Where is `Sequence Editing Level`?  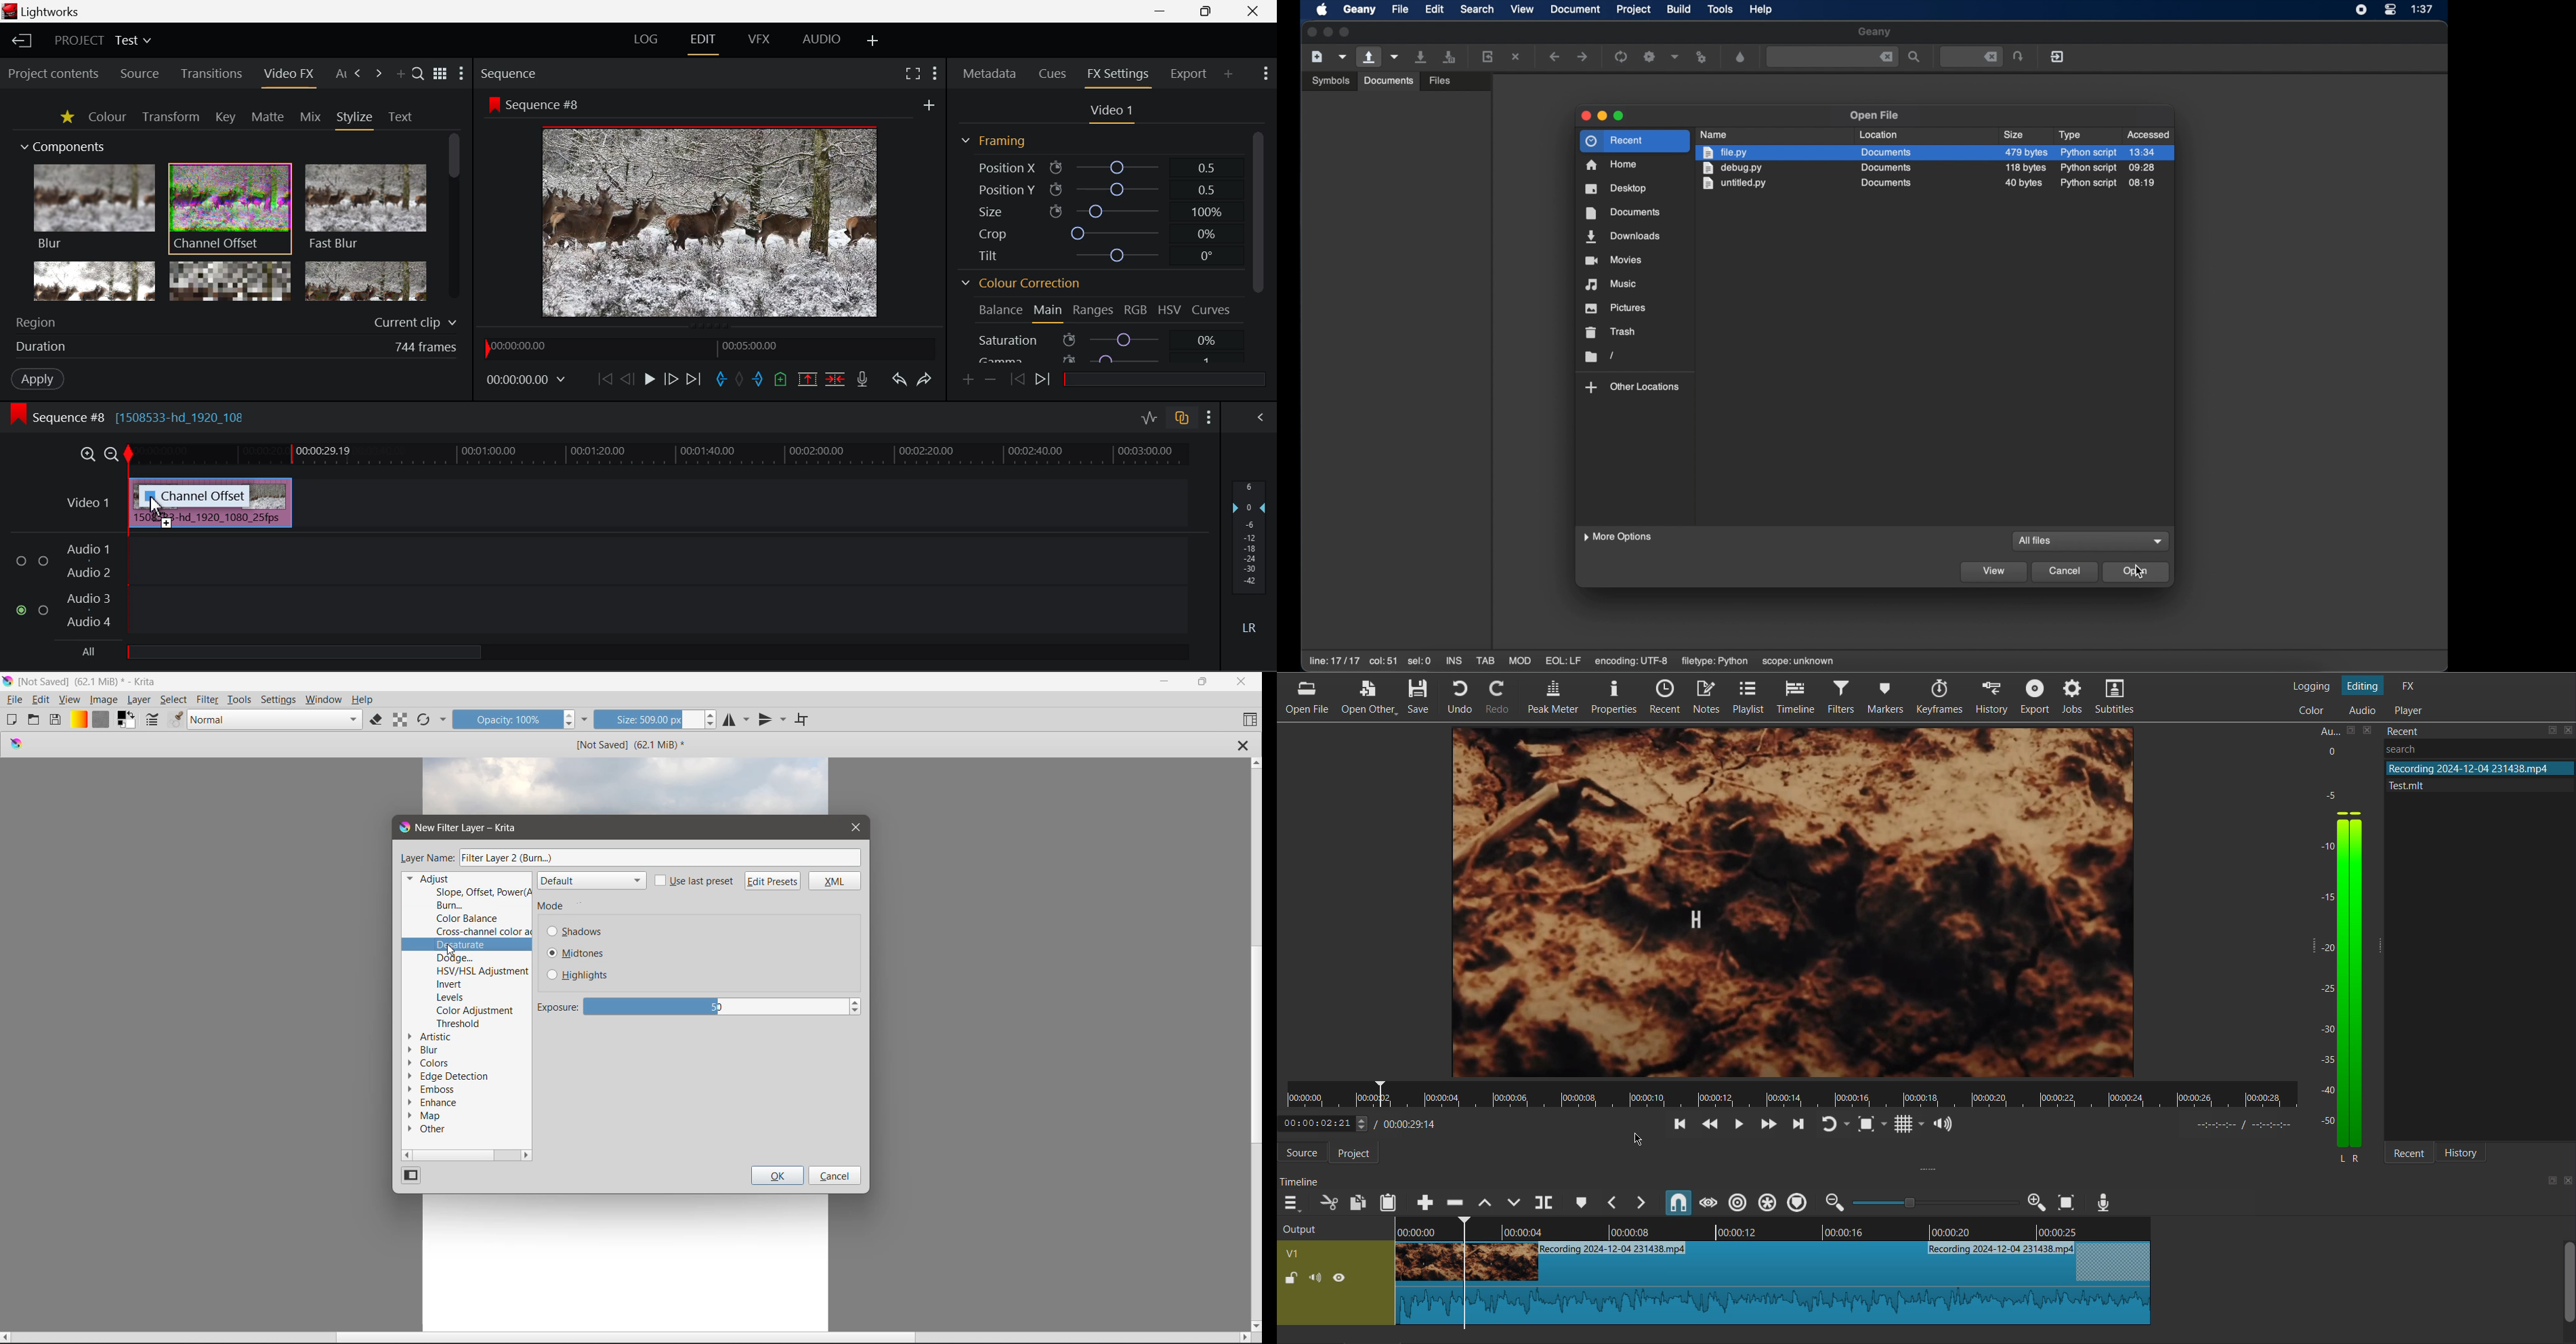 Sequence Editing Level is located at coordinates (53, 415).